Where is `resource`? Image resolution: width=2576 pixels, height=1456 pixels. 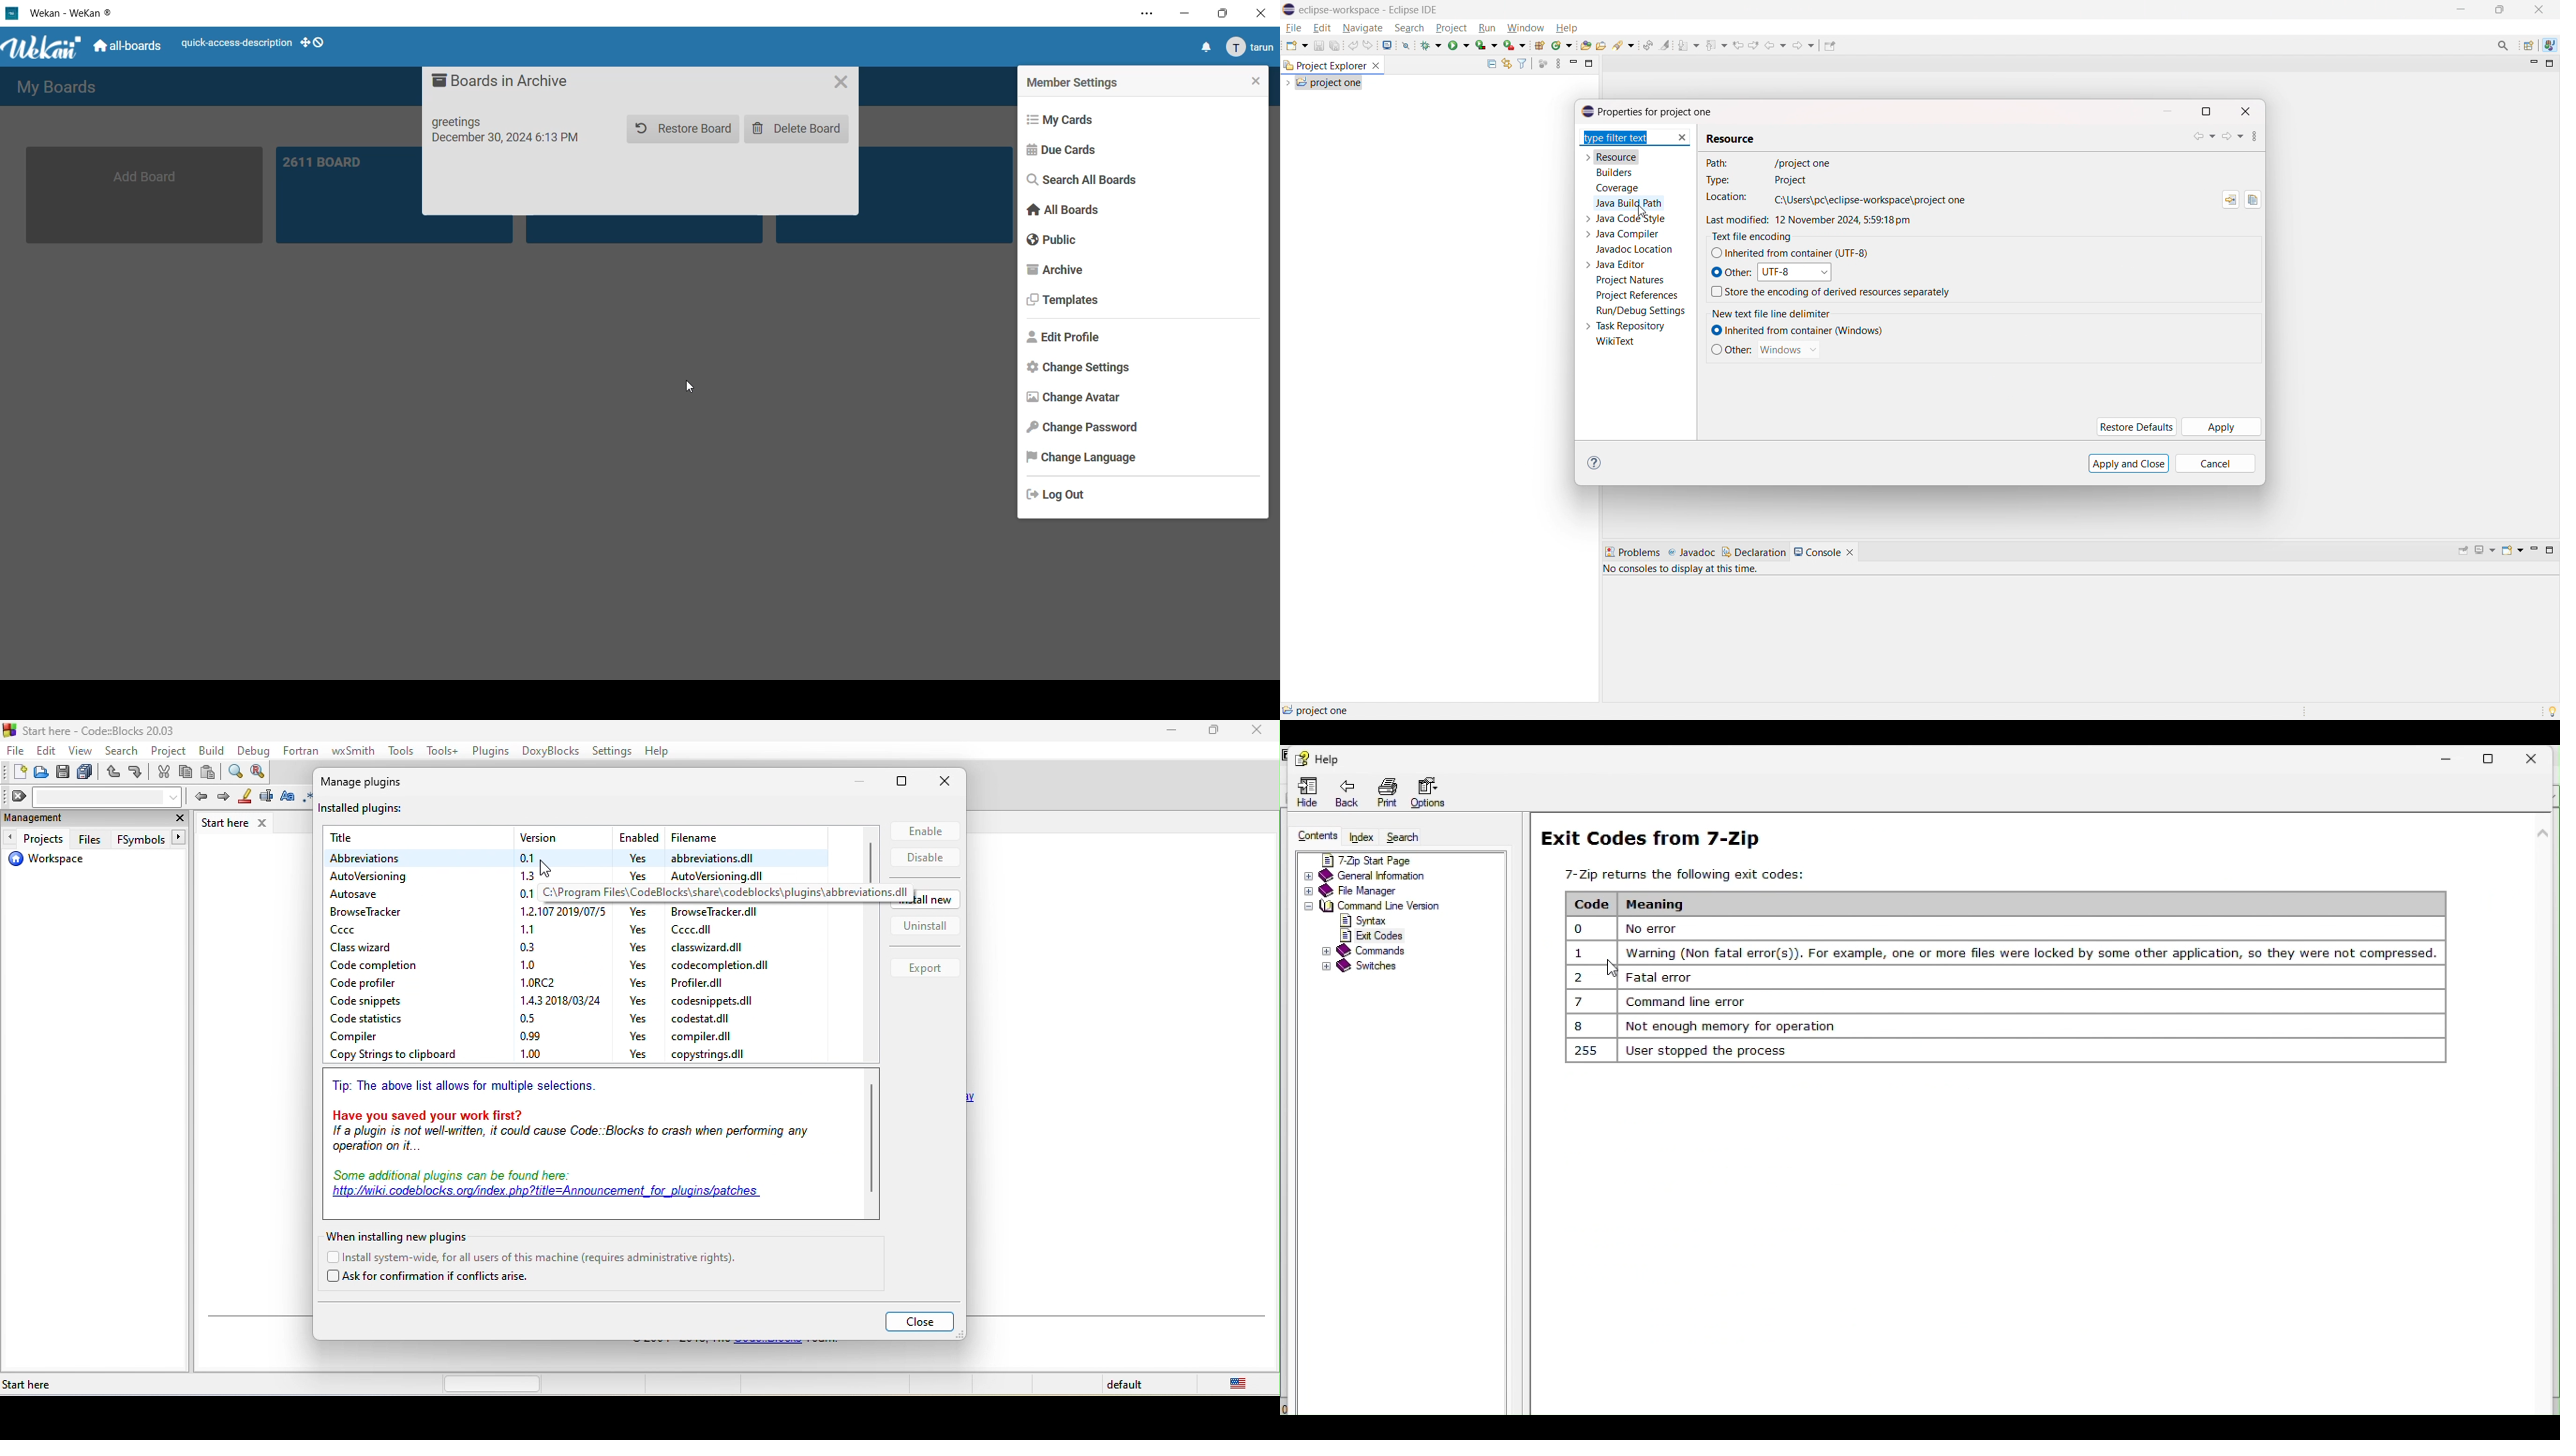 resource is located at coordinates (1732, 135).